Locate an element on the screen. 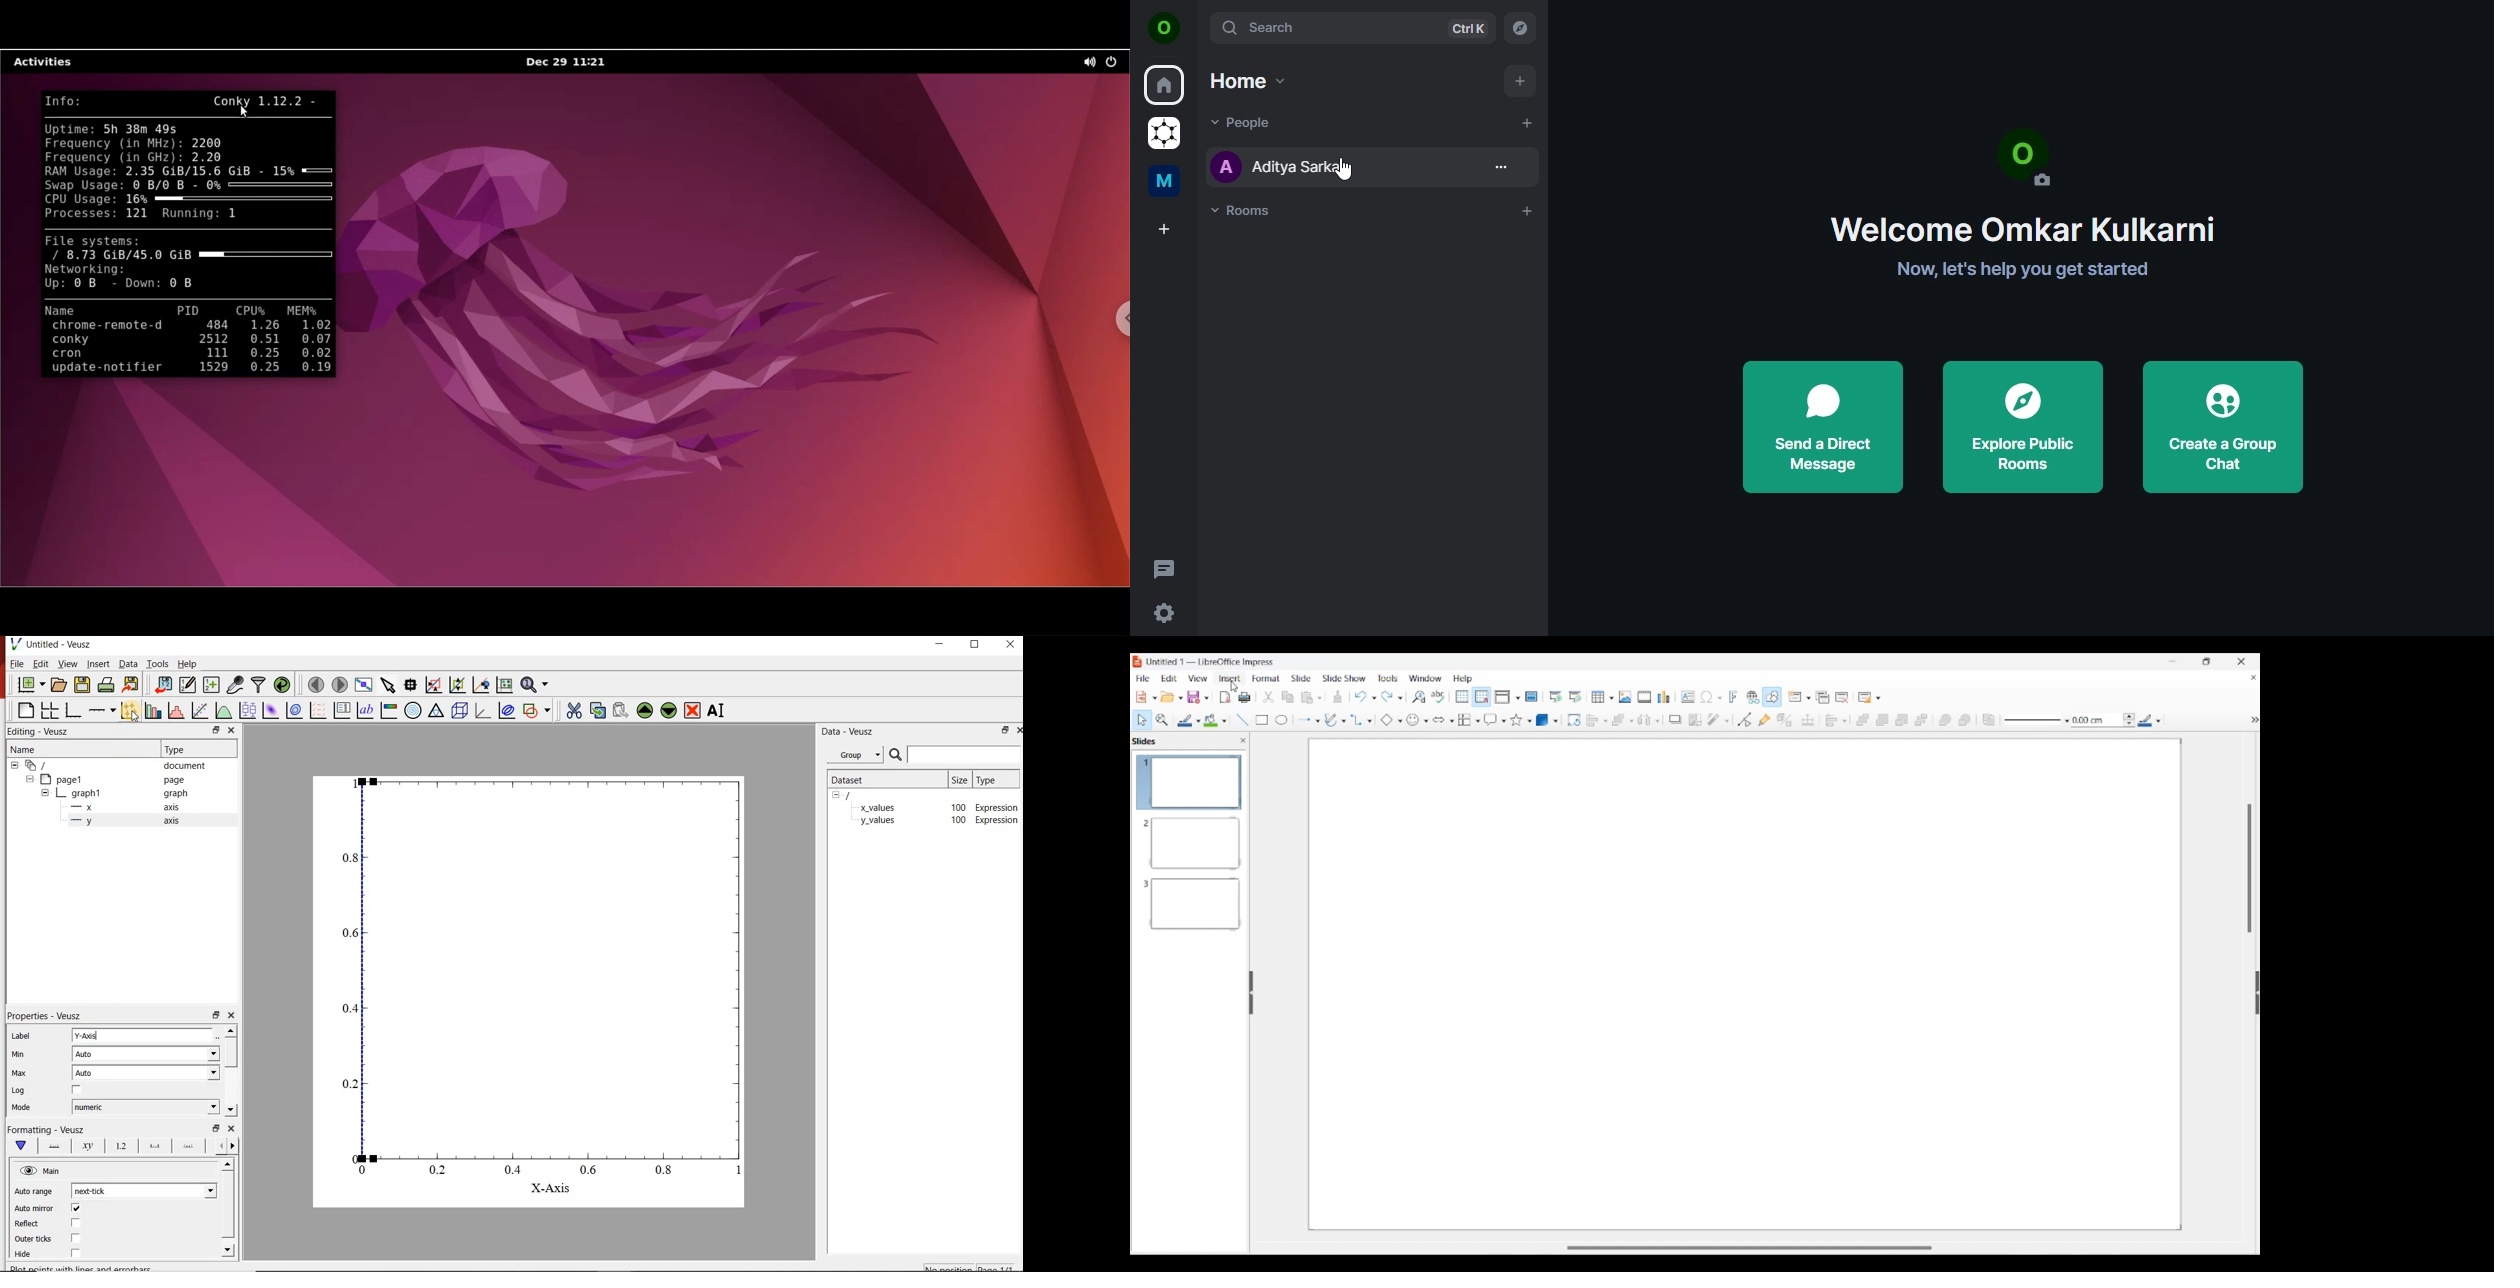  Slide show menu is located at coordinates (1344, 678).